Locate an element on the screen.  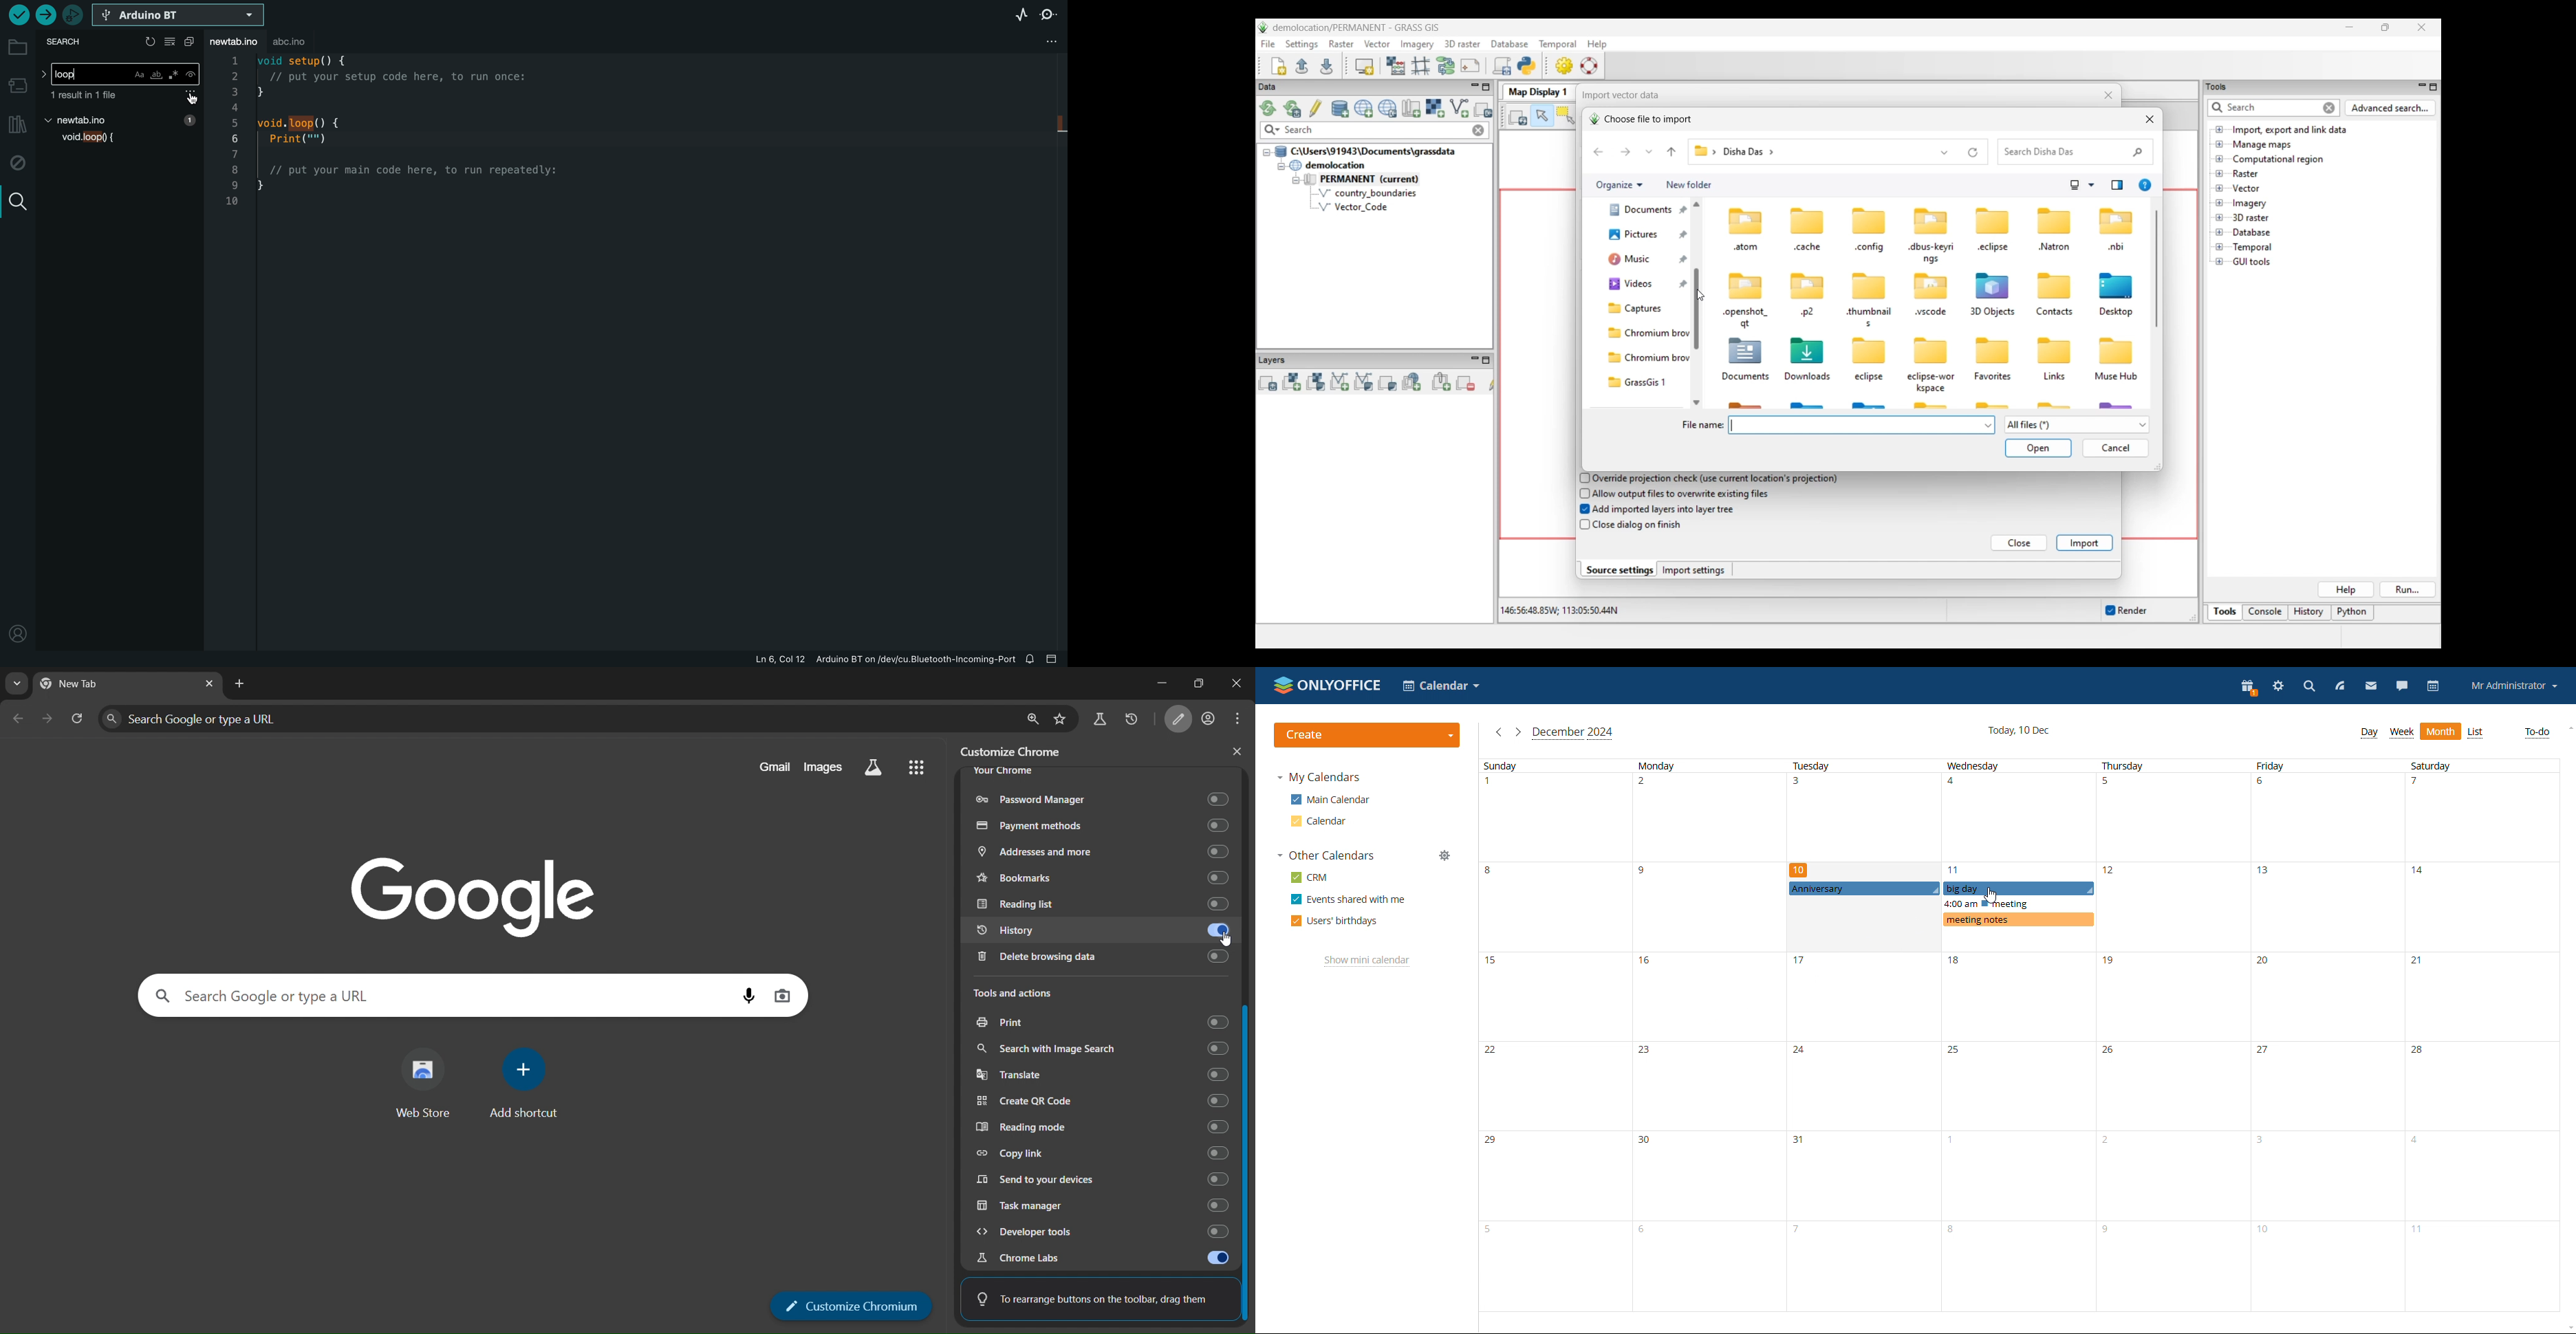
friday is located at coordinates (2327, 1036).